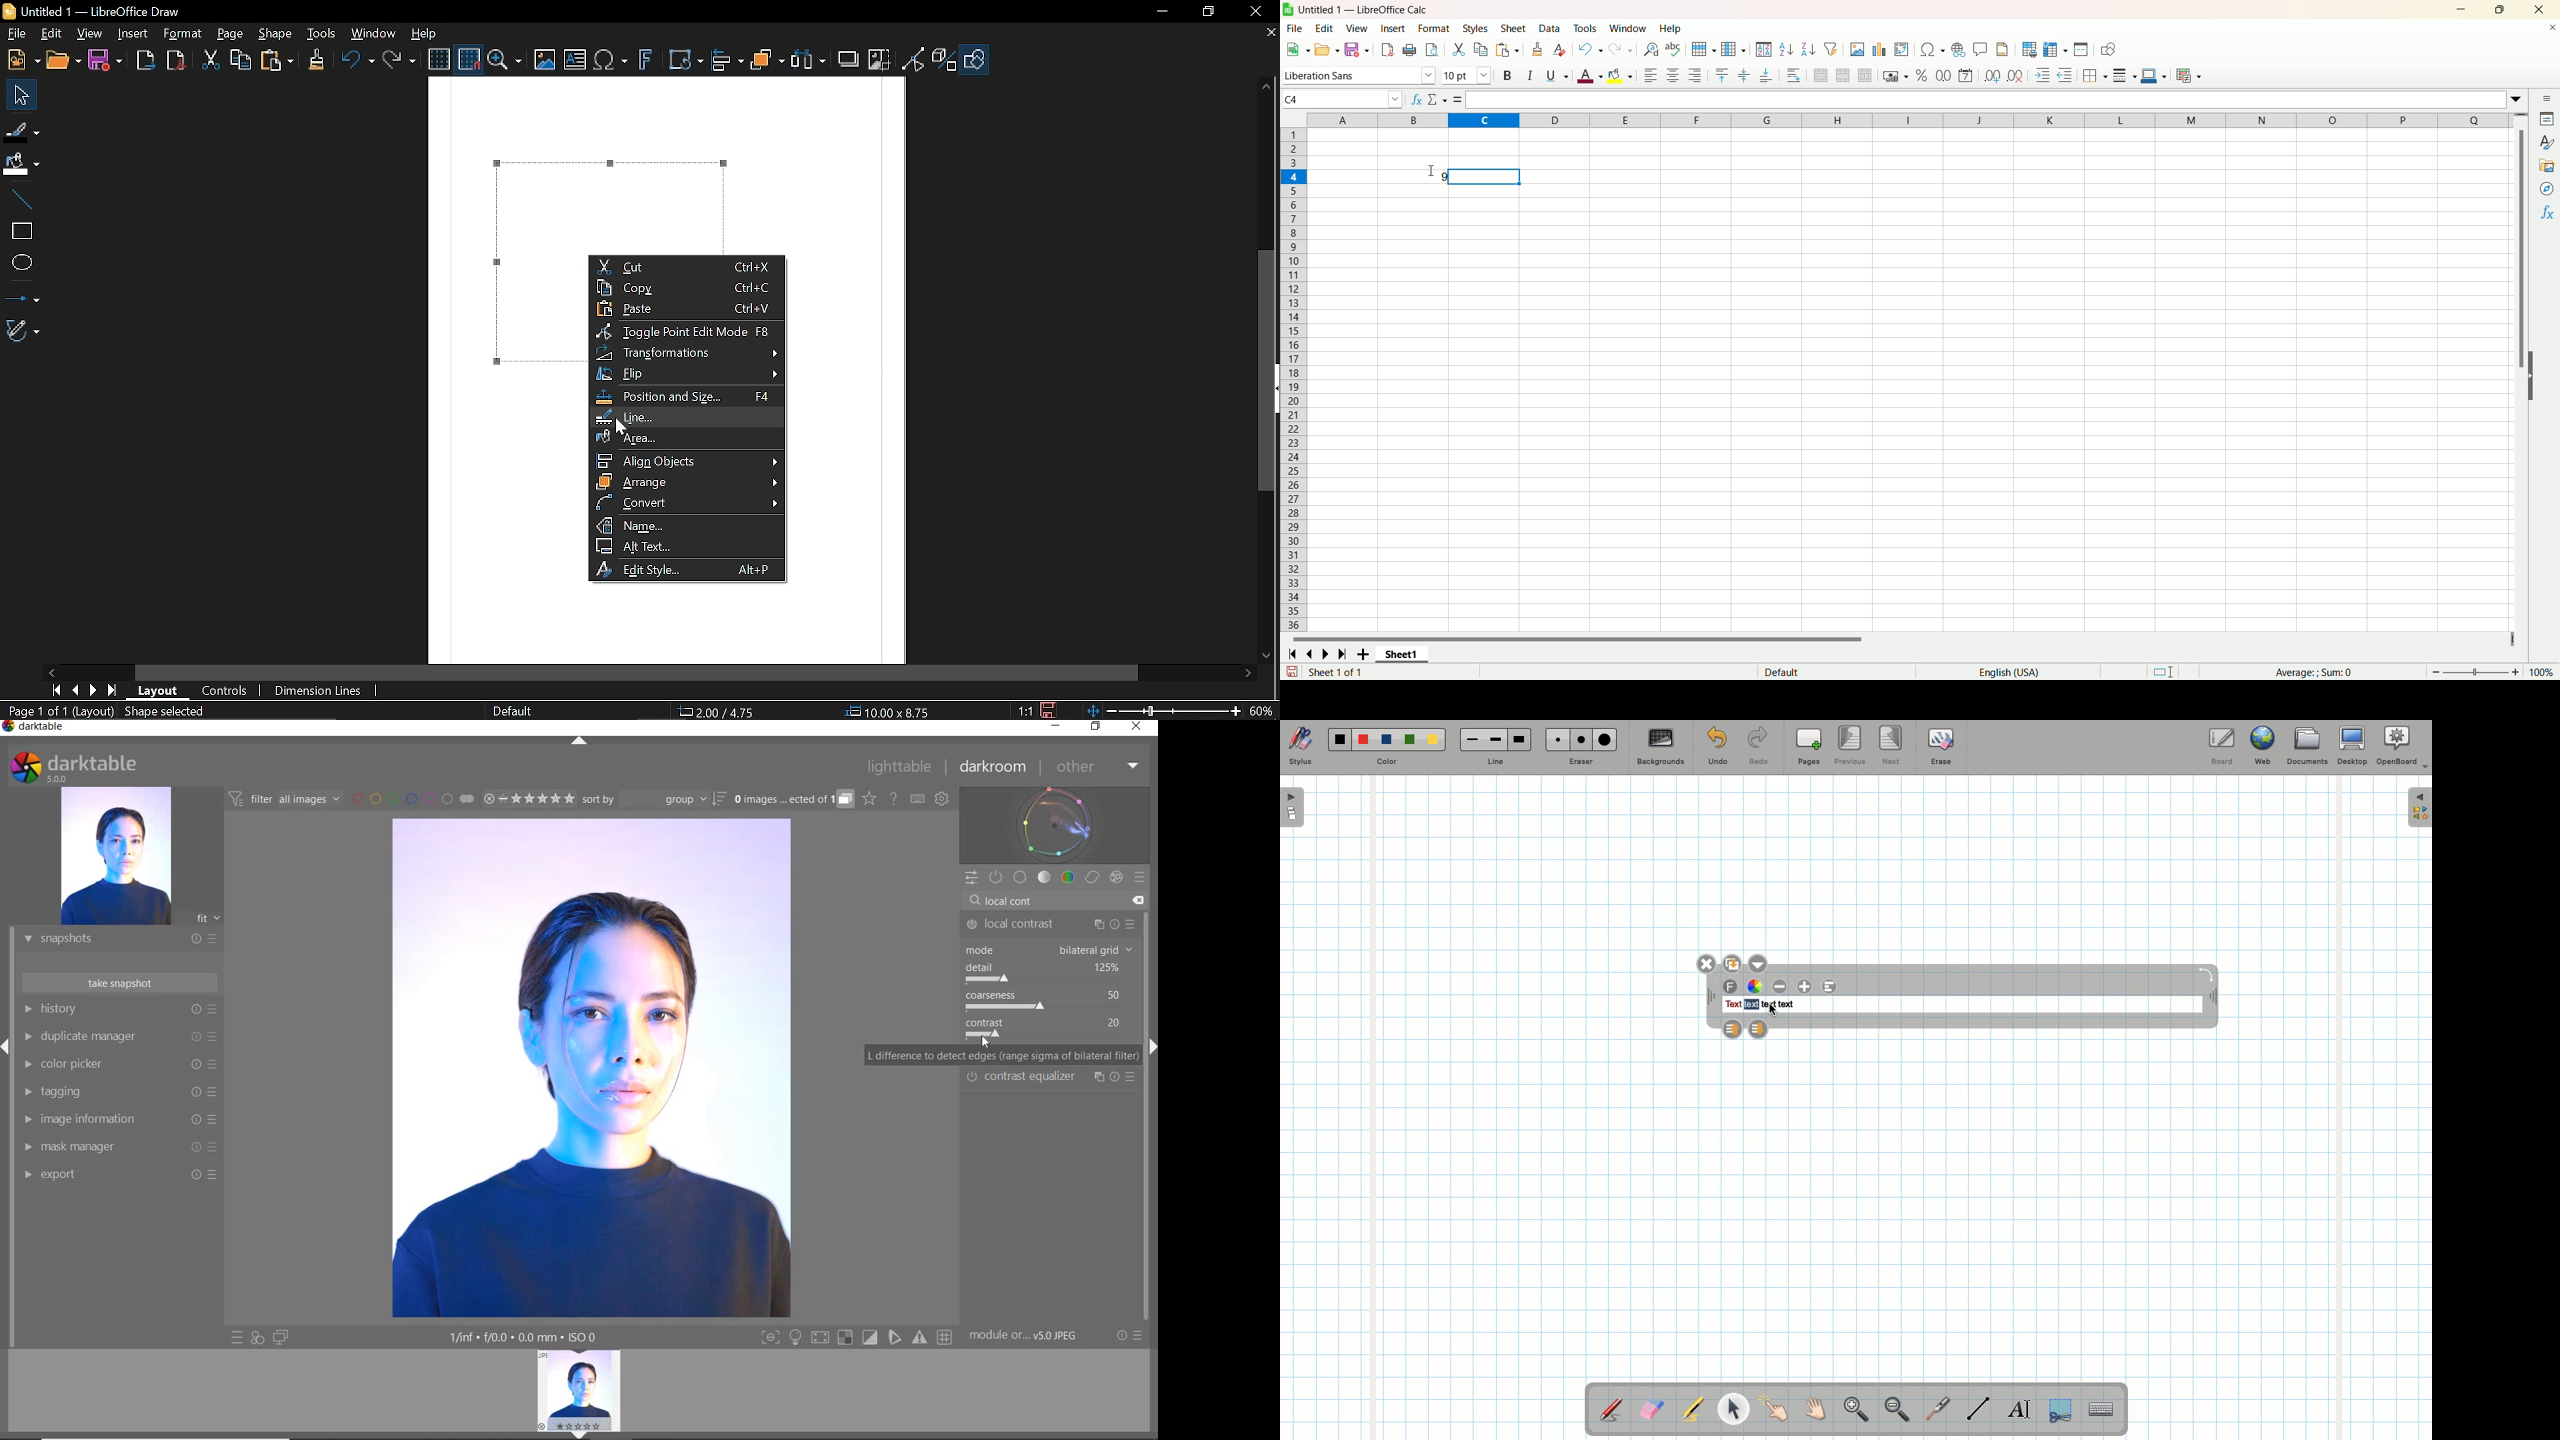 This screenshot has height=1456, width=2576. I want to click on Edit, so click(53, 34).